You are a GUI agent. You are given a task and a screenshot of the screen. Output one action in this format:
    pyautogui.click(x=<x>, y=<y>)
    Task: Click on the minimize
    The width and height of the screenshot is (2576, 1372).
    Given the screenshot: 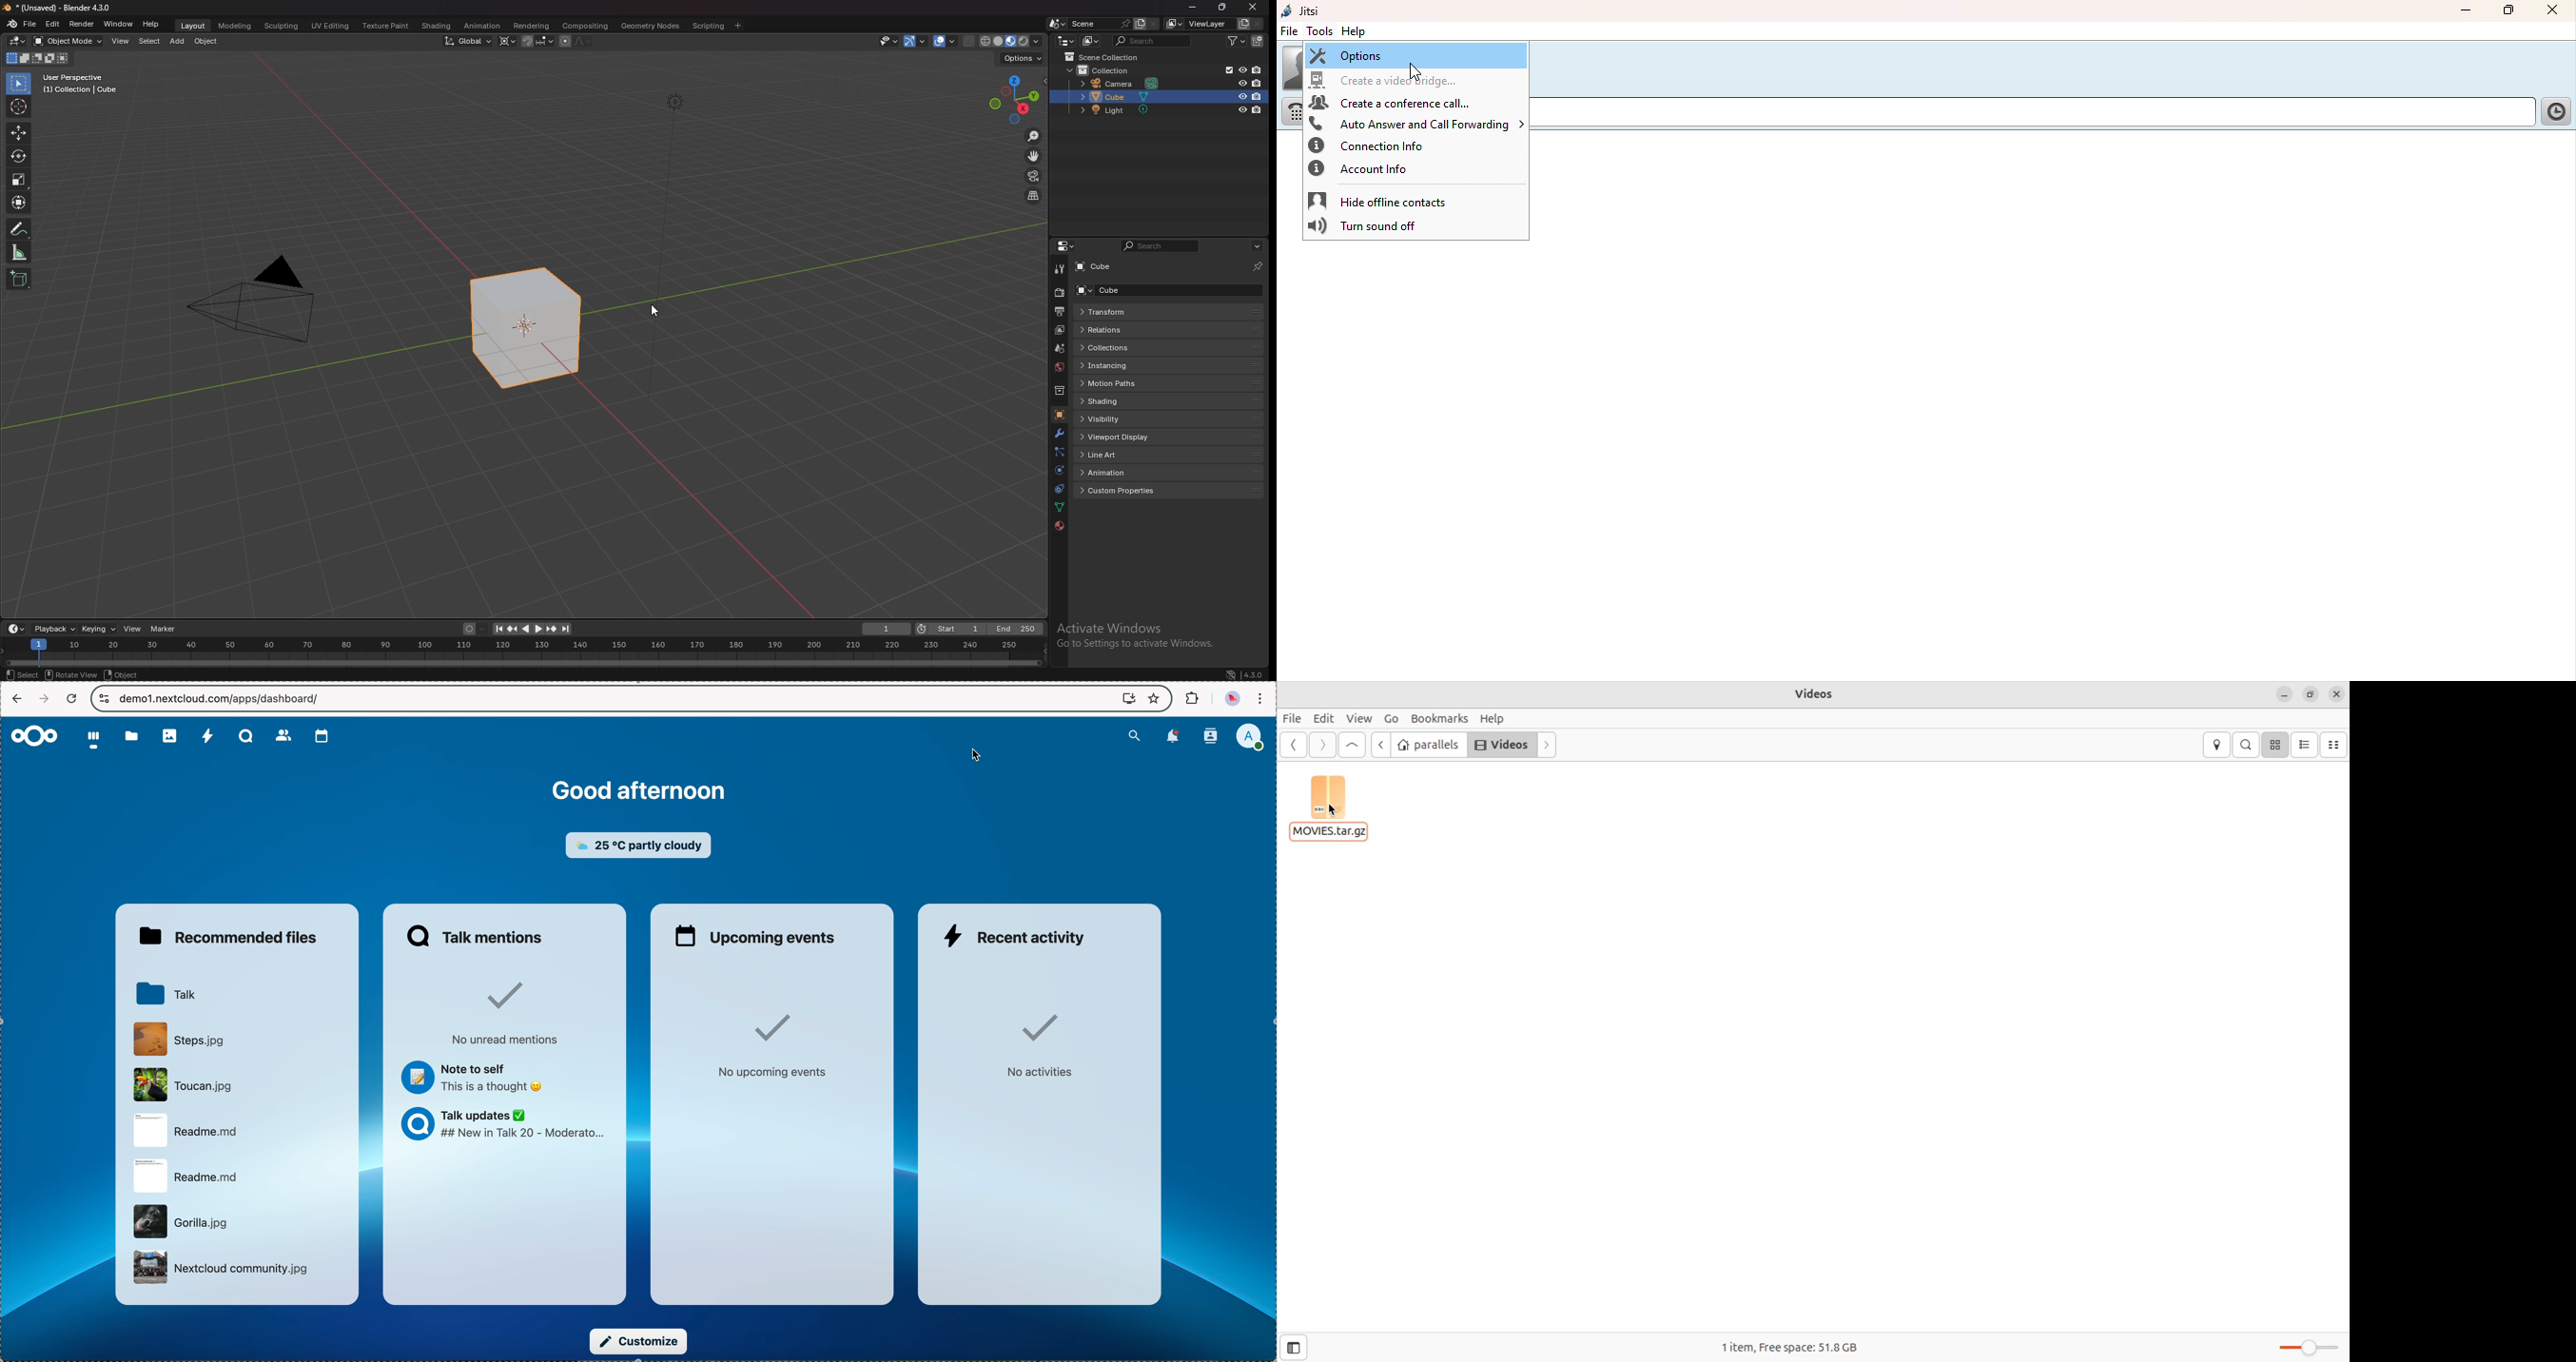 What is the action you would take?
    pyautogui.click(x=2285, y=696)
    